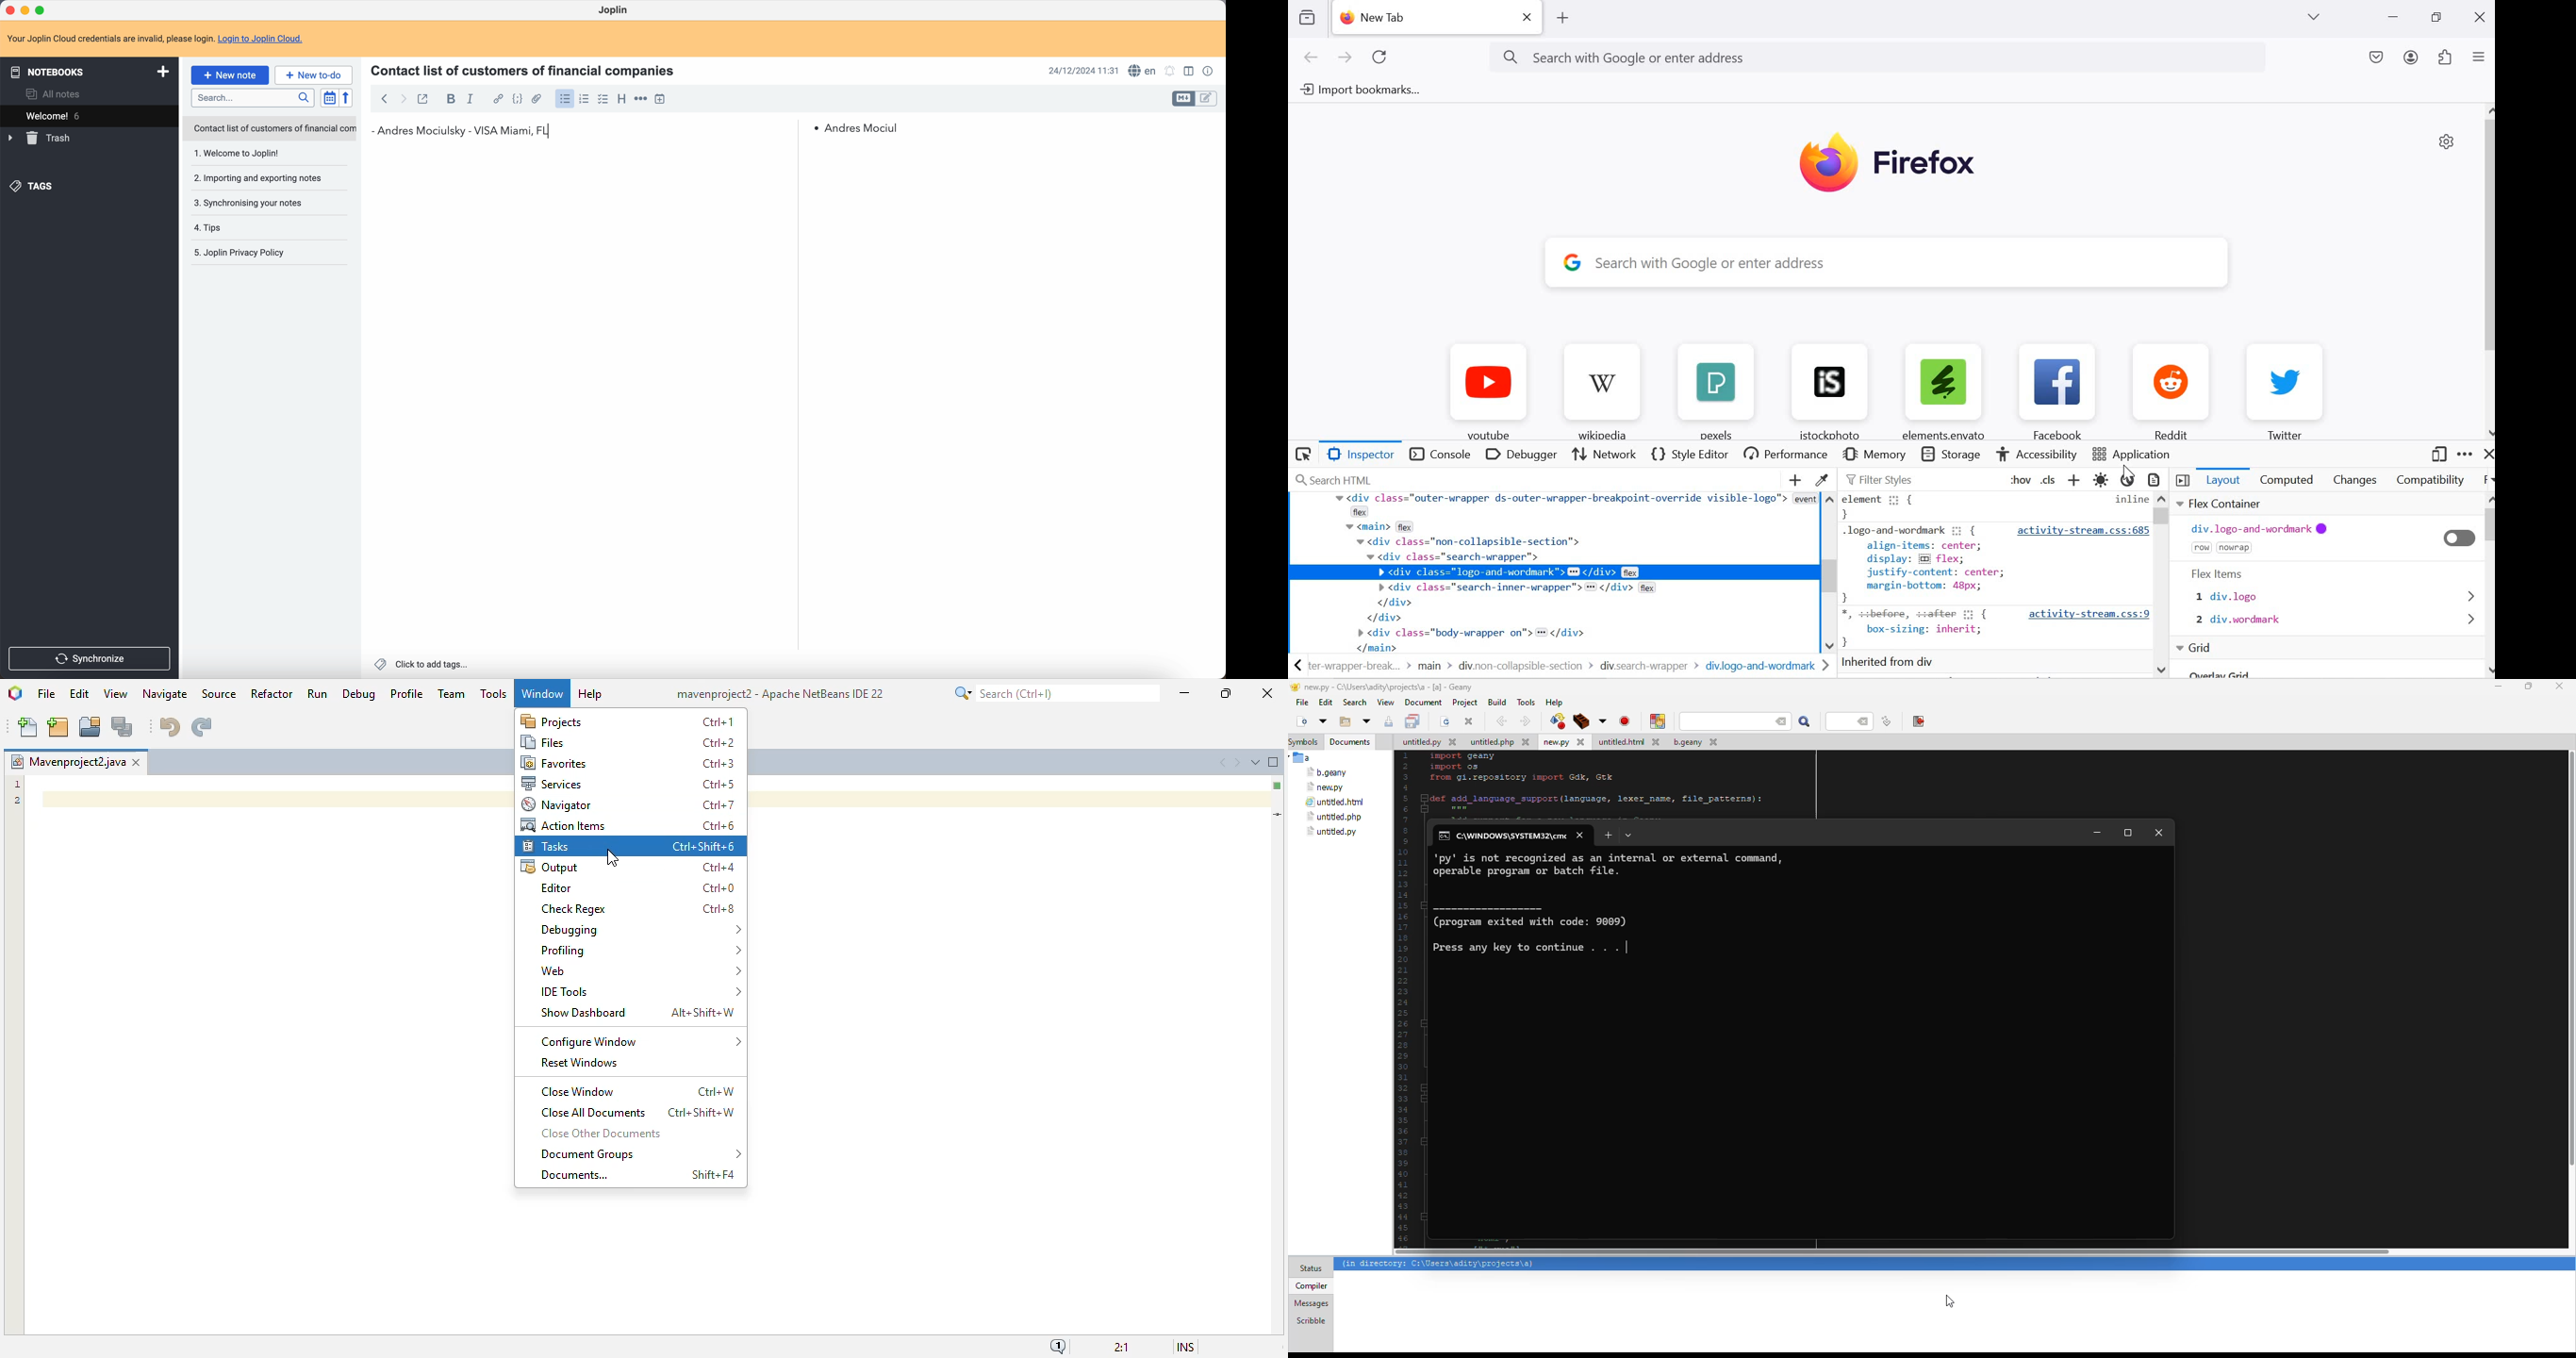  What do you see at coordinates (327, 97) in the screenshot?
I see `toggle sort order field` at bounding box center [327, 97].